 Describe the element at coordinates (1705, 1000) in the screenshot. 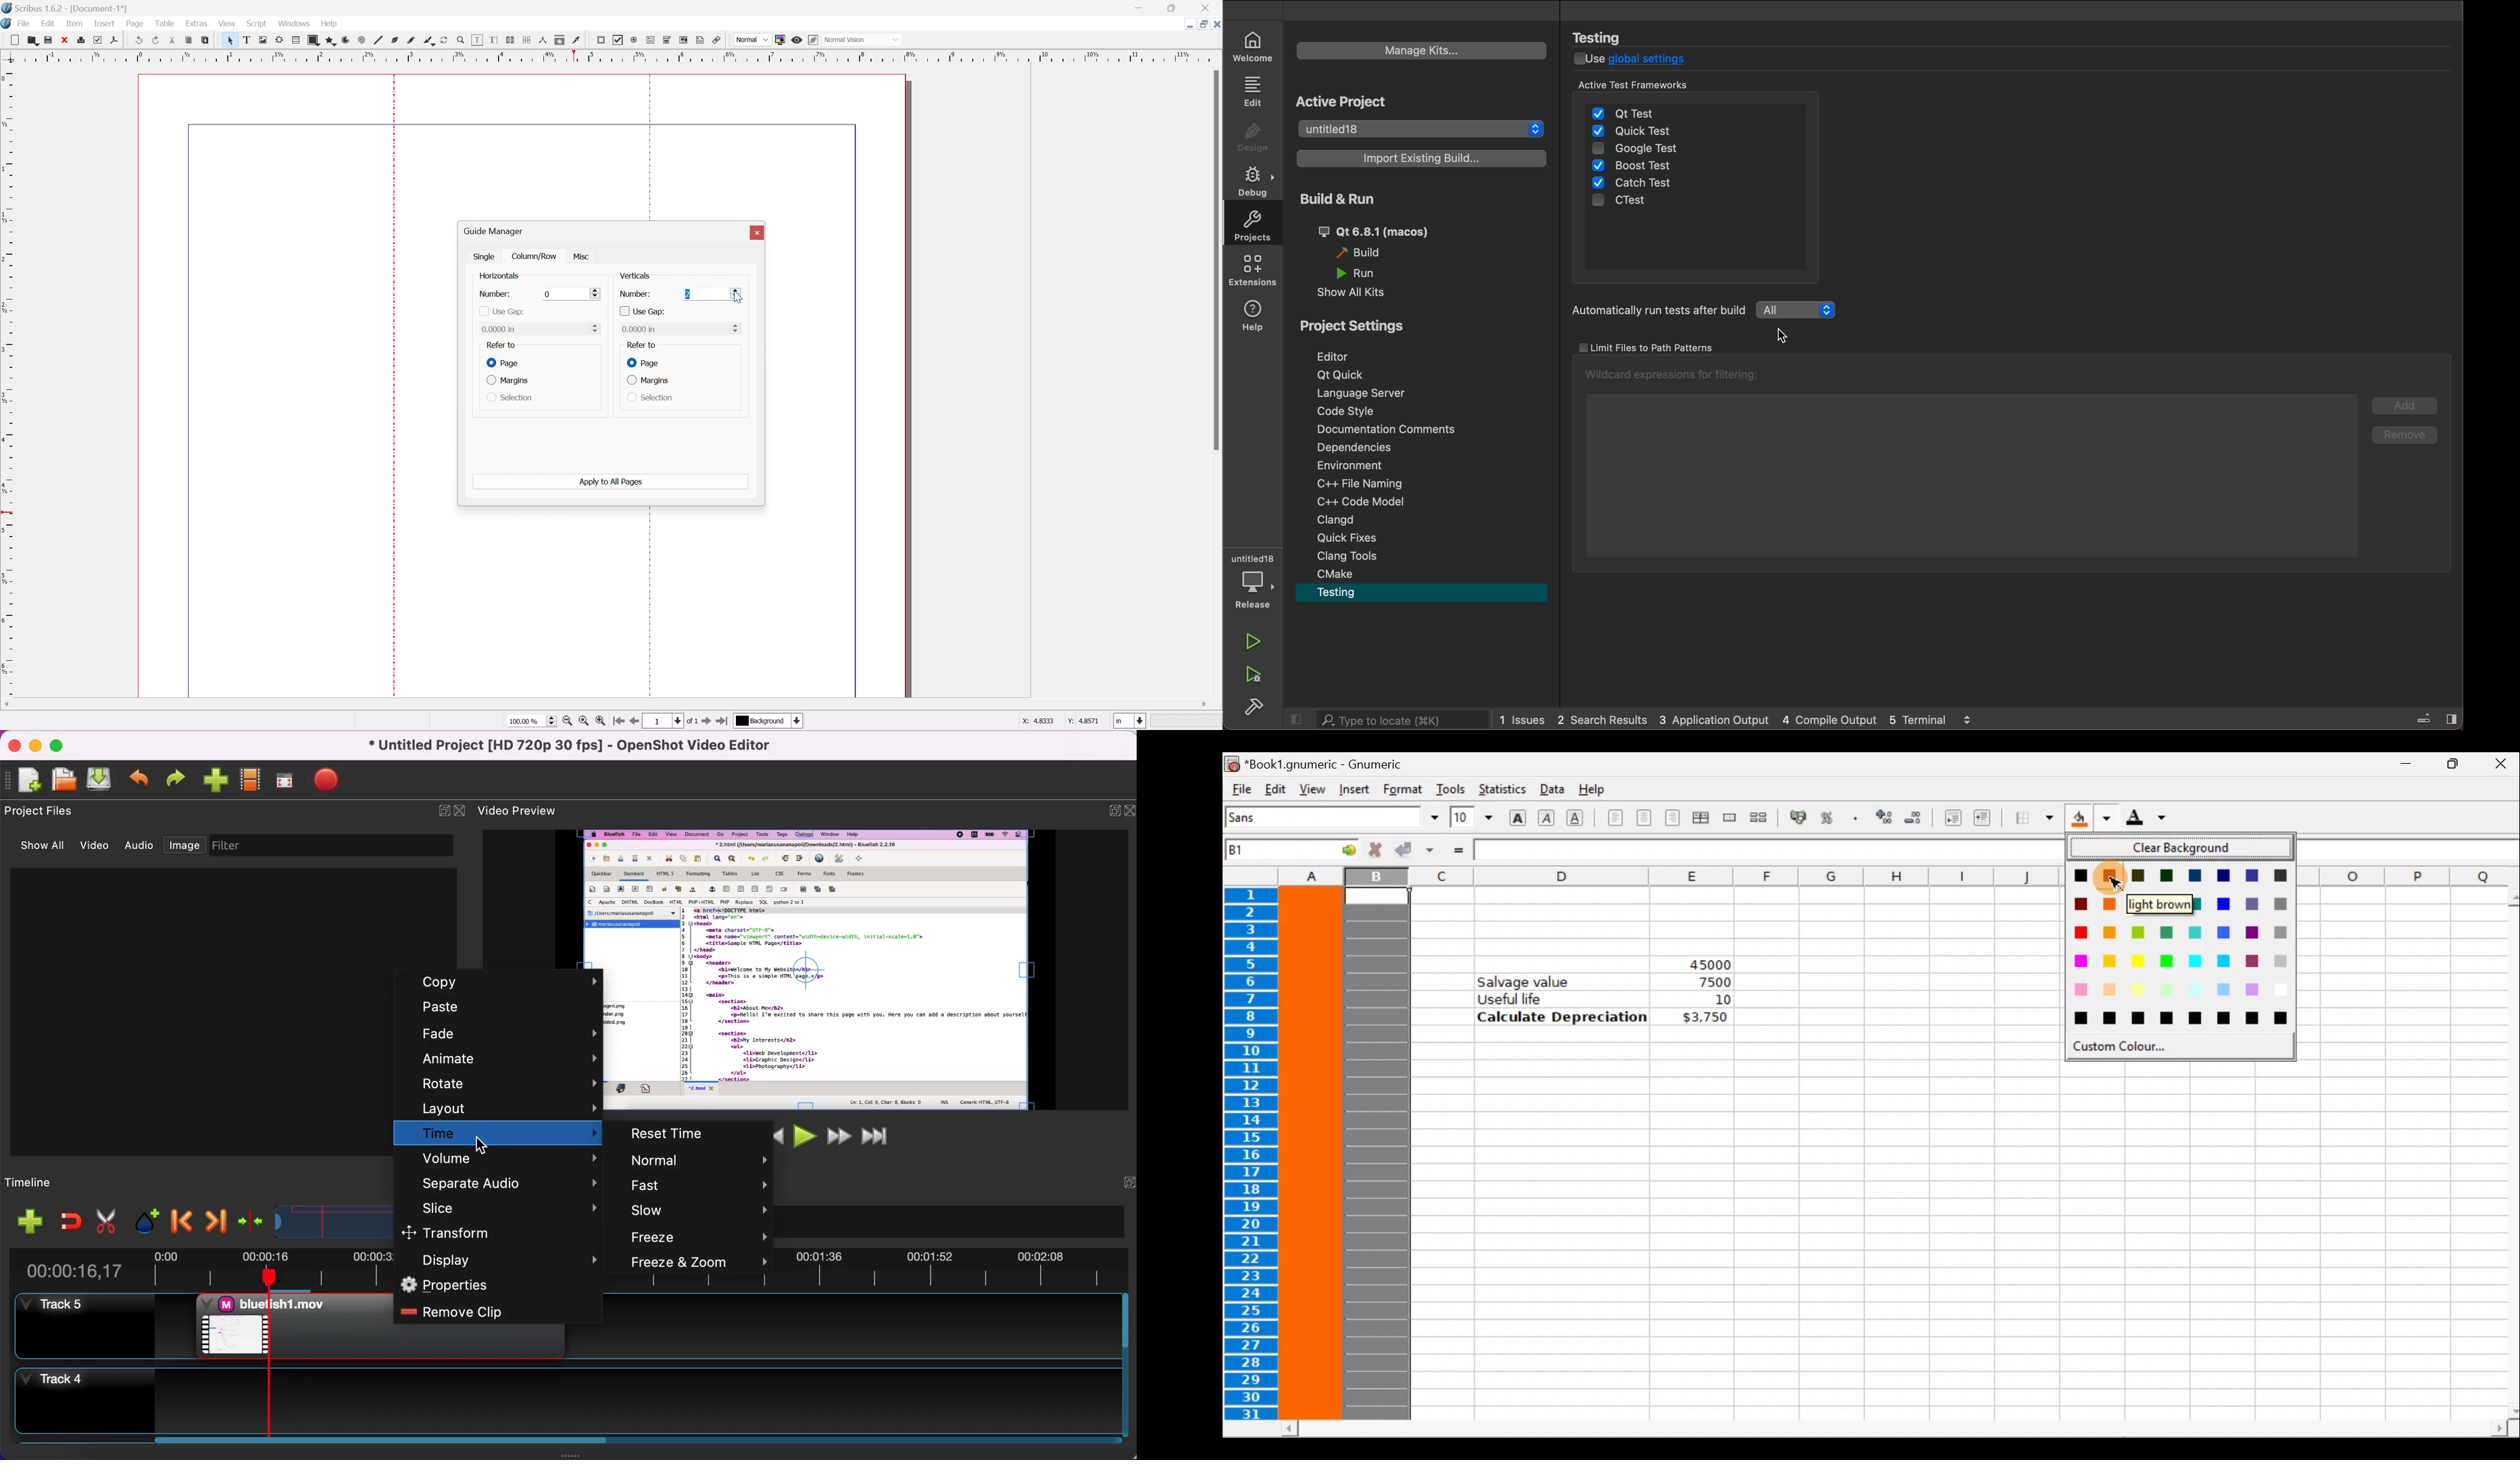

I see `10` at that location.